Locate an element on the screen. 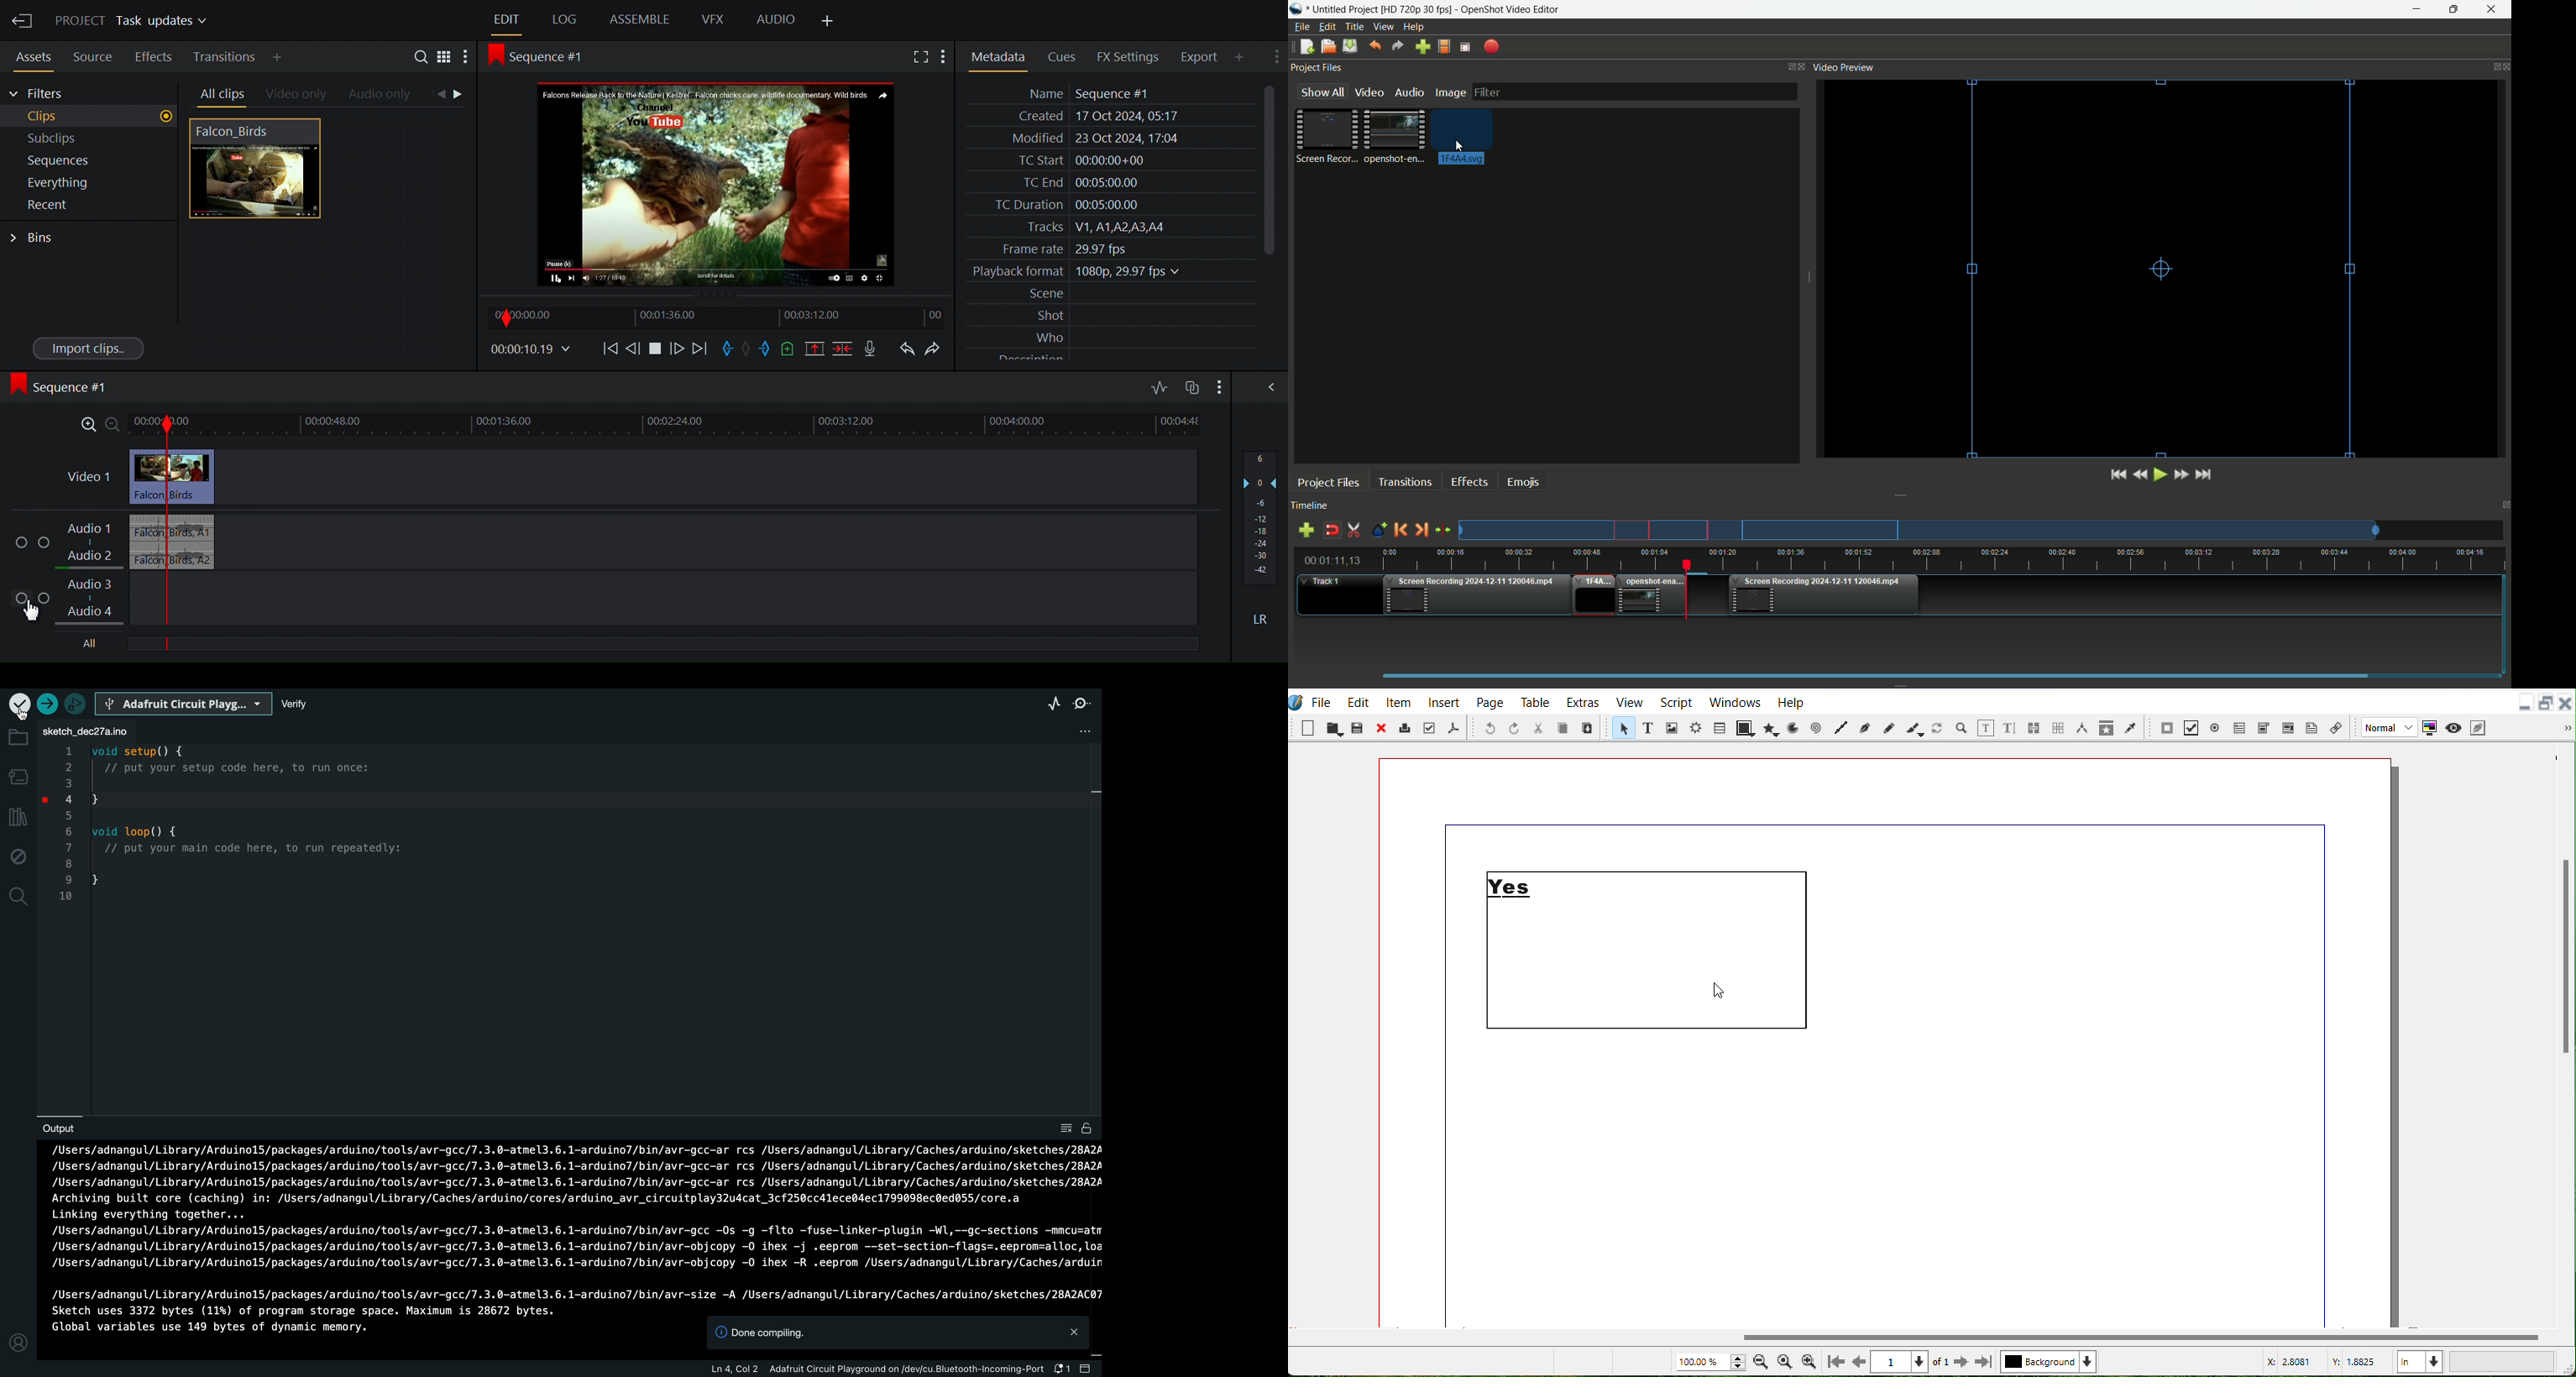 The image size is (2576, 1400). Clip to go forward is located at coordinates (458, 94).